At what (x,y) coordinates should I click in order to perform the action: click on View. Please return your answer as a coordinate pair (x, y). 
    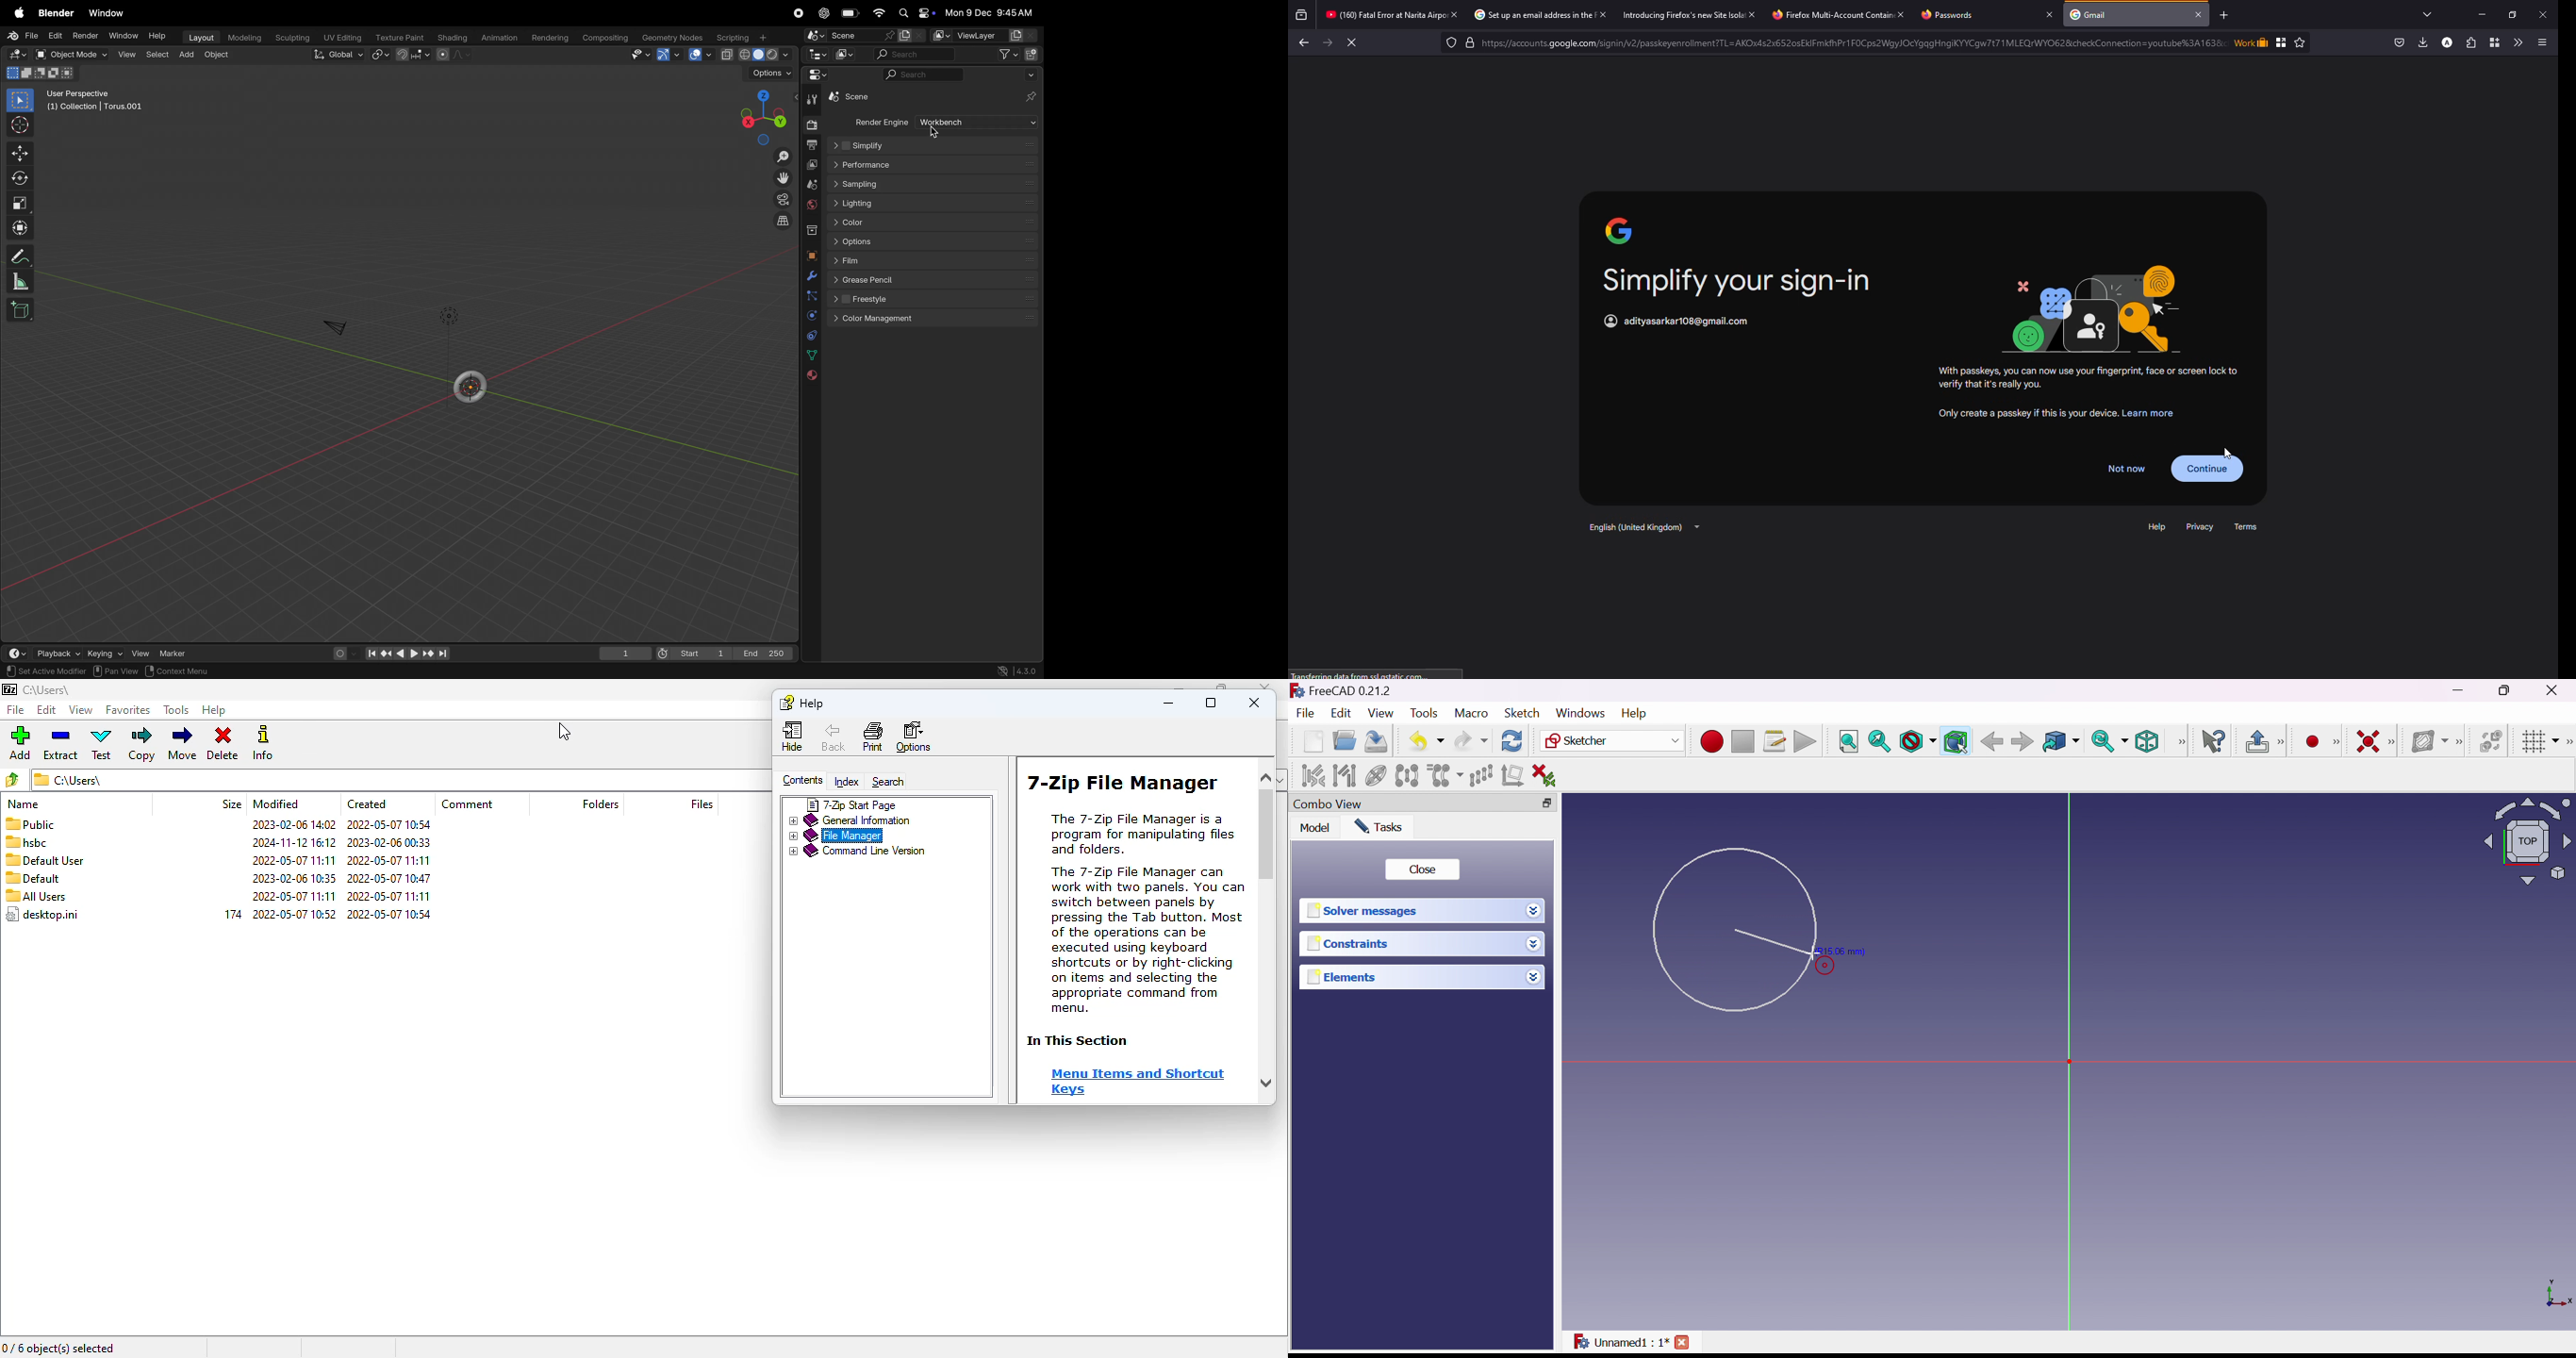
    Looking at the image, I should click on (2182, 741).